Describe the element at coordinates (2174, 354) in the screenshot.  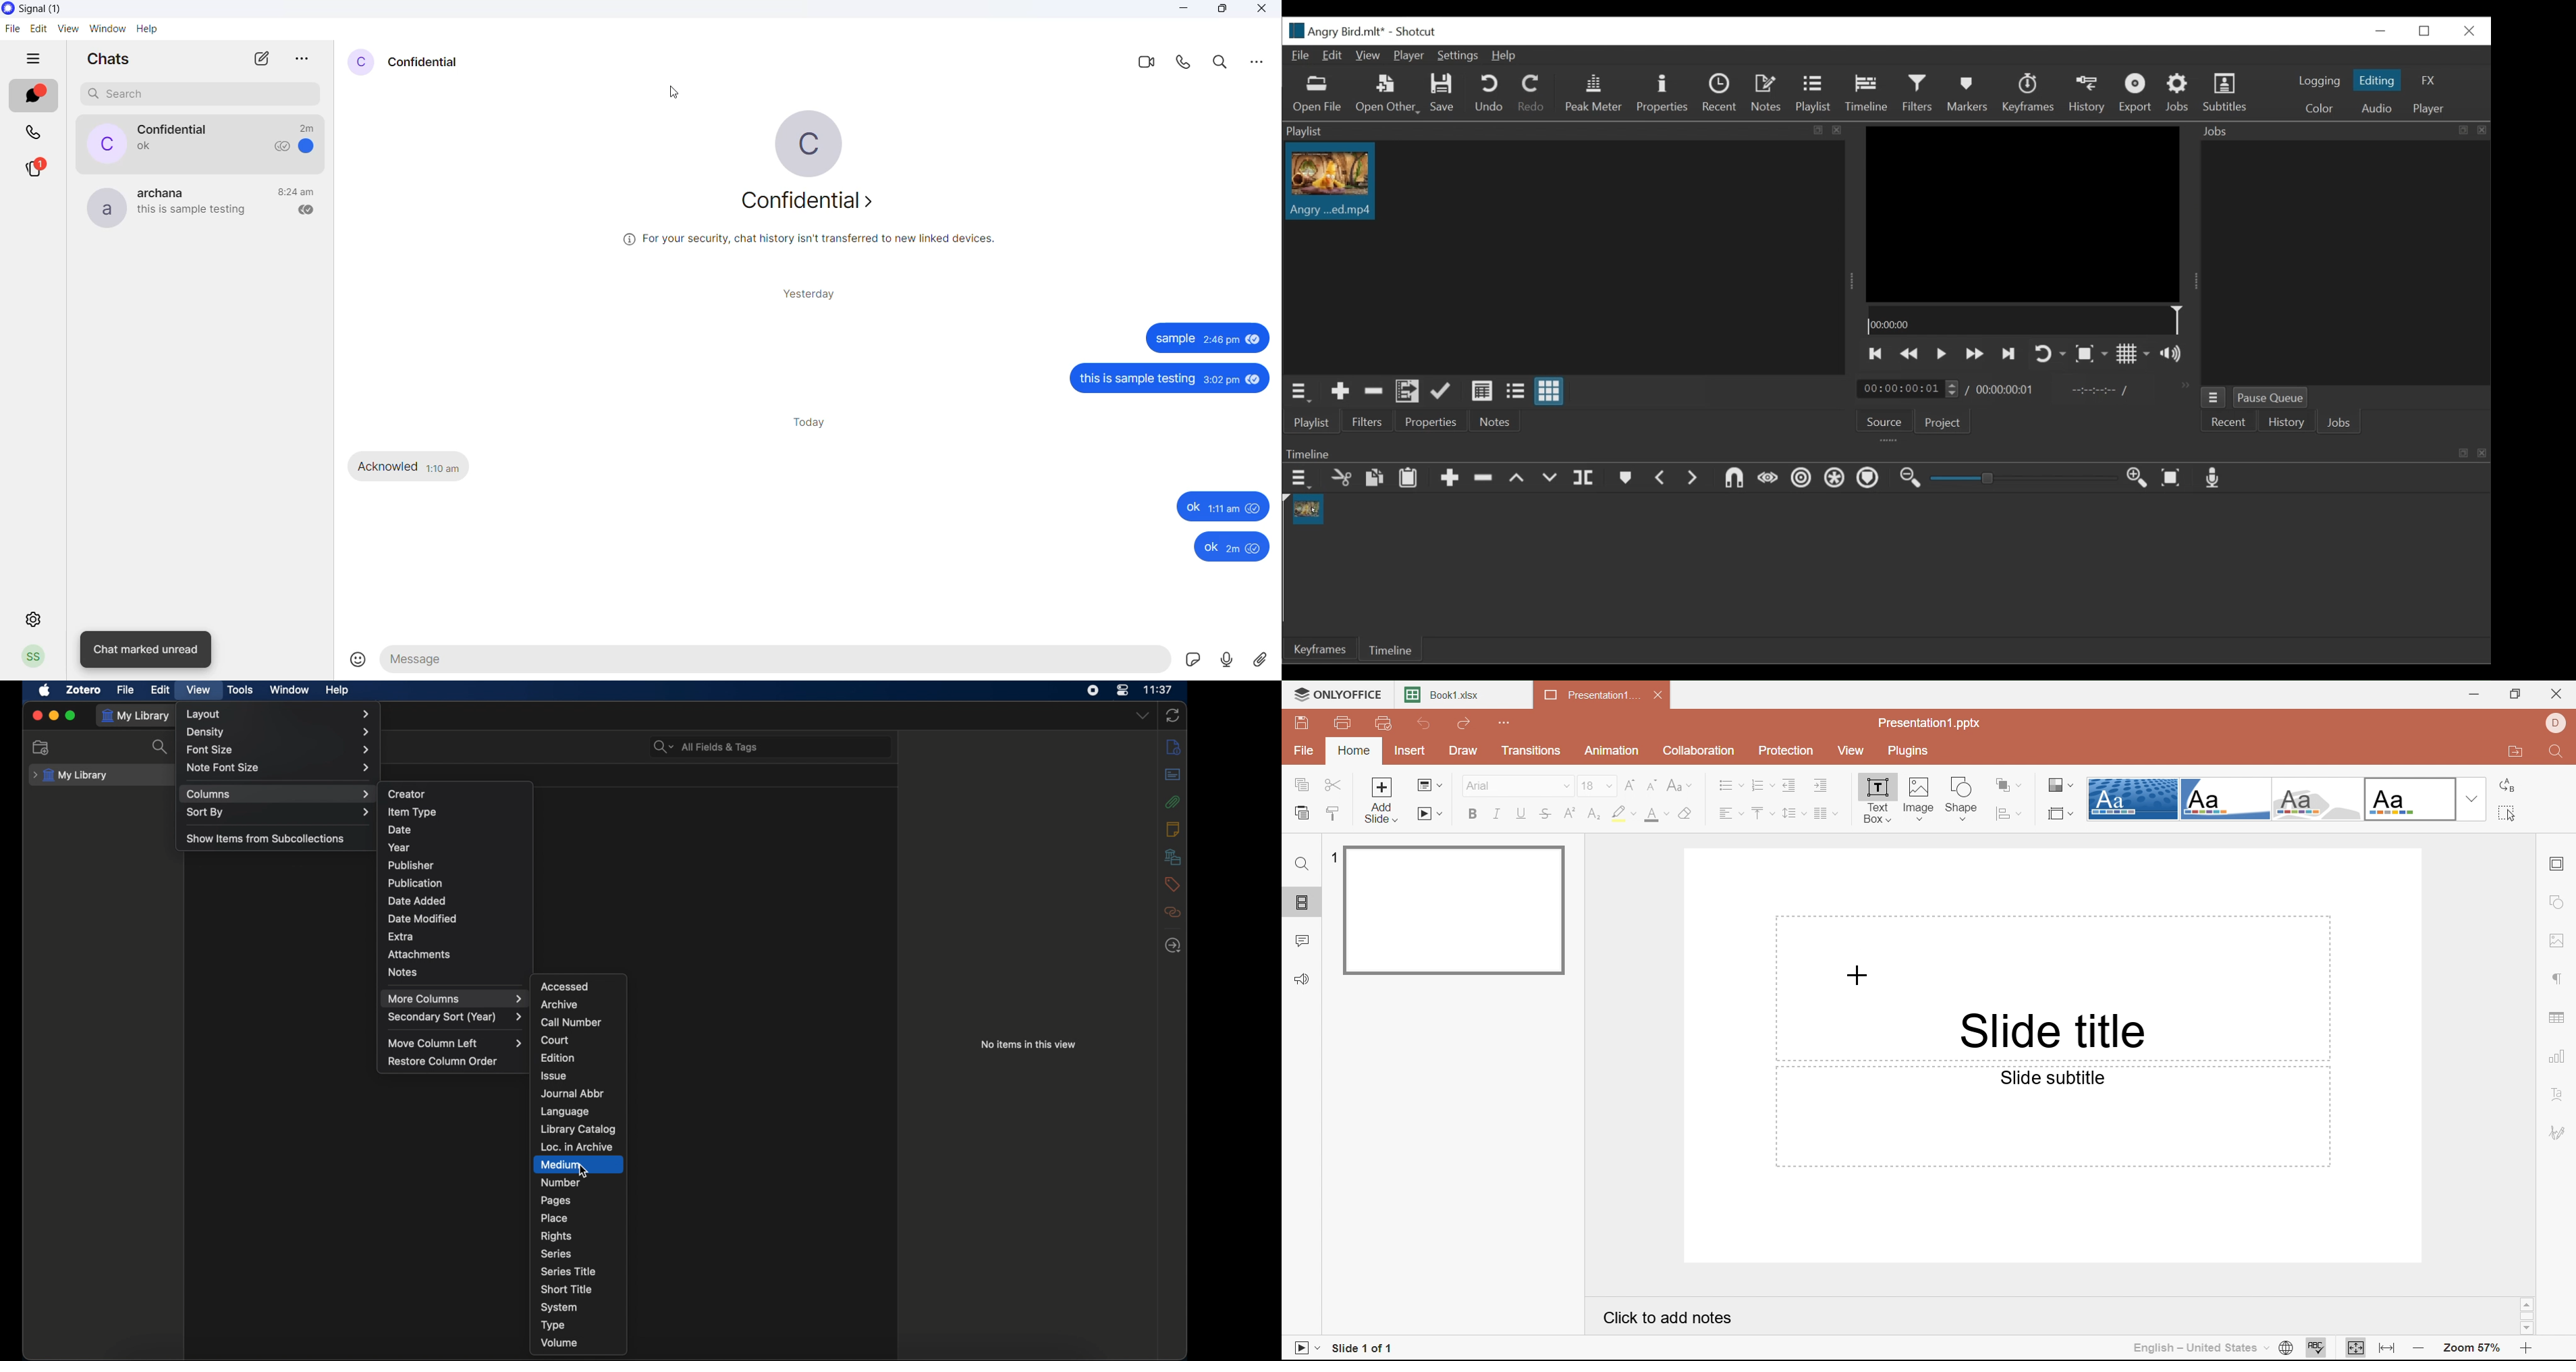
I see `Show thevolume control` at that location.